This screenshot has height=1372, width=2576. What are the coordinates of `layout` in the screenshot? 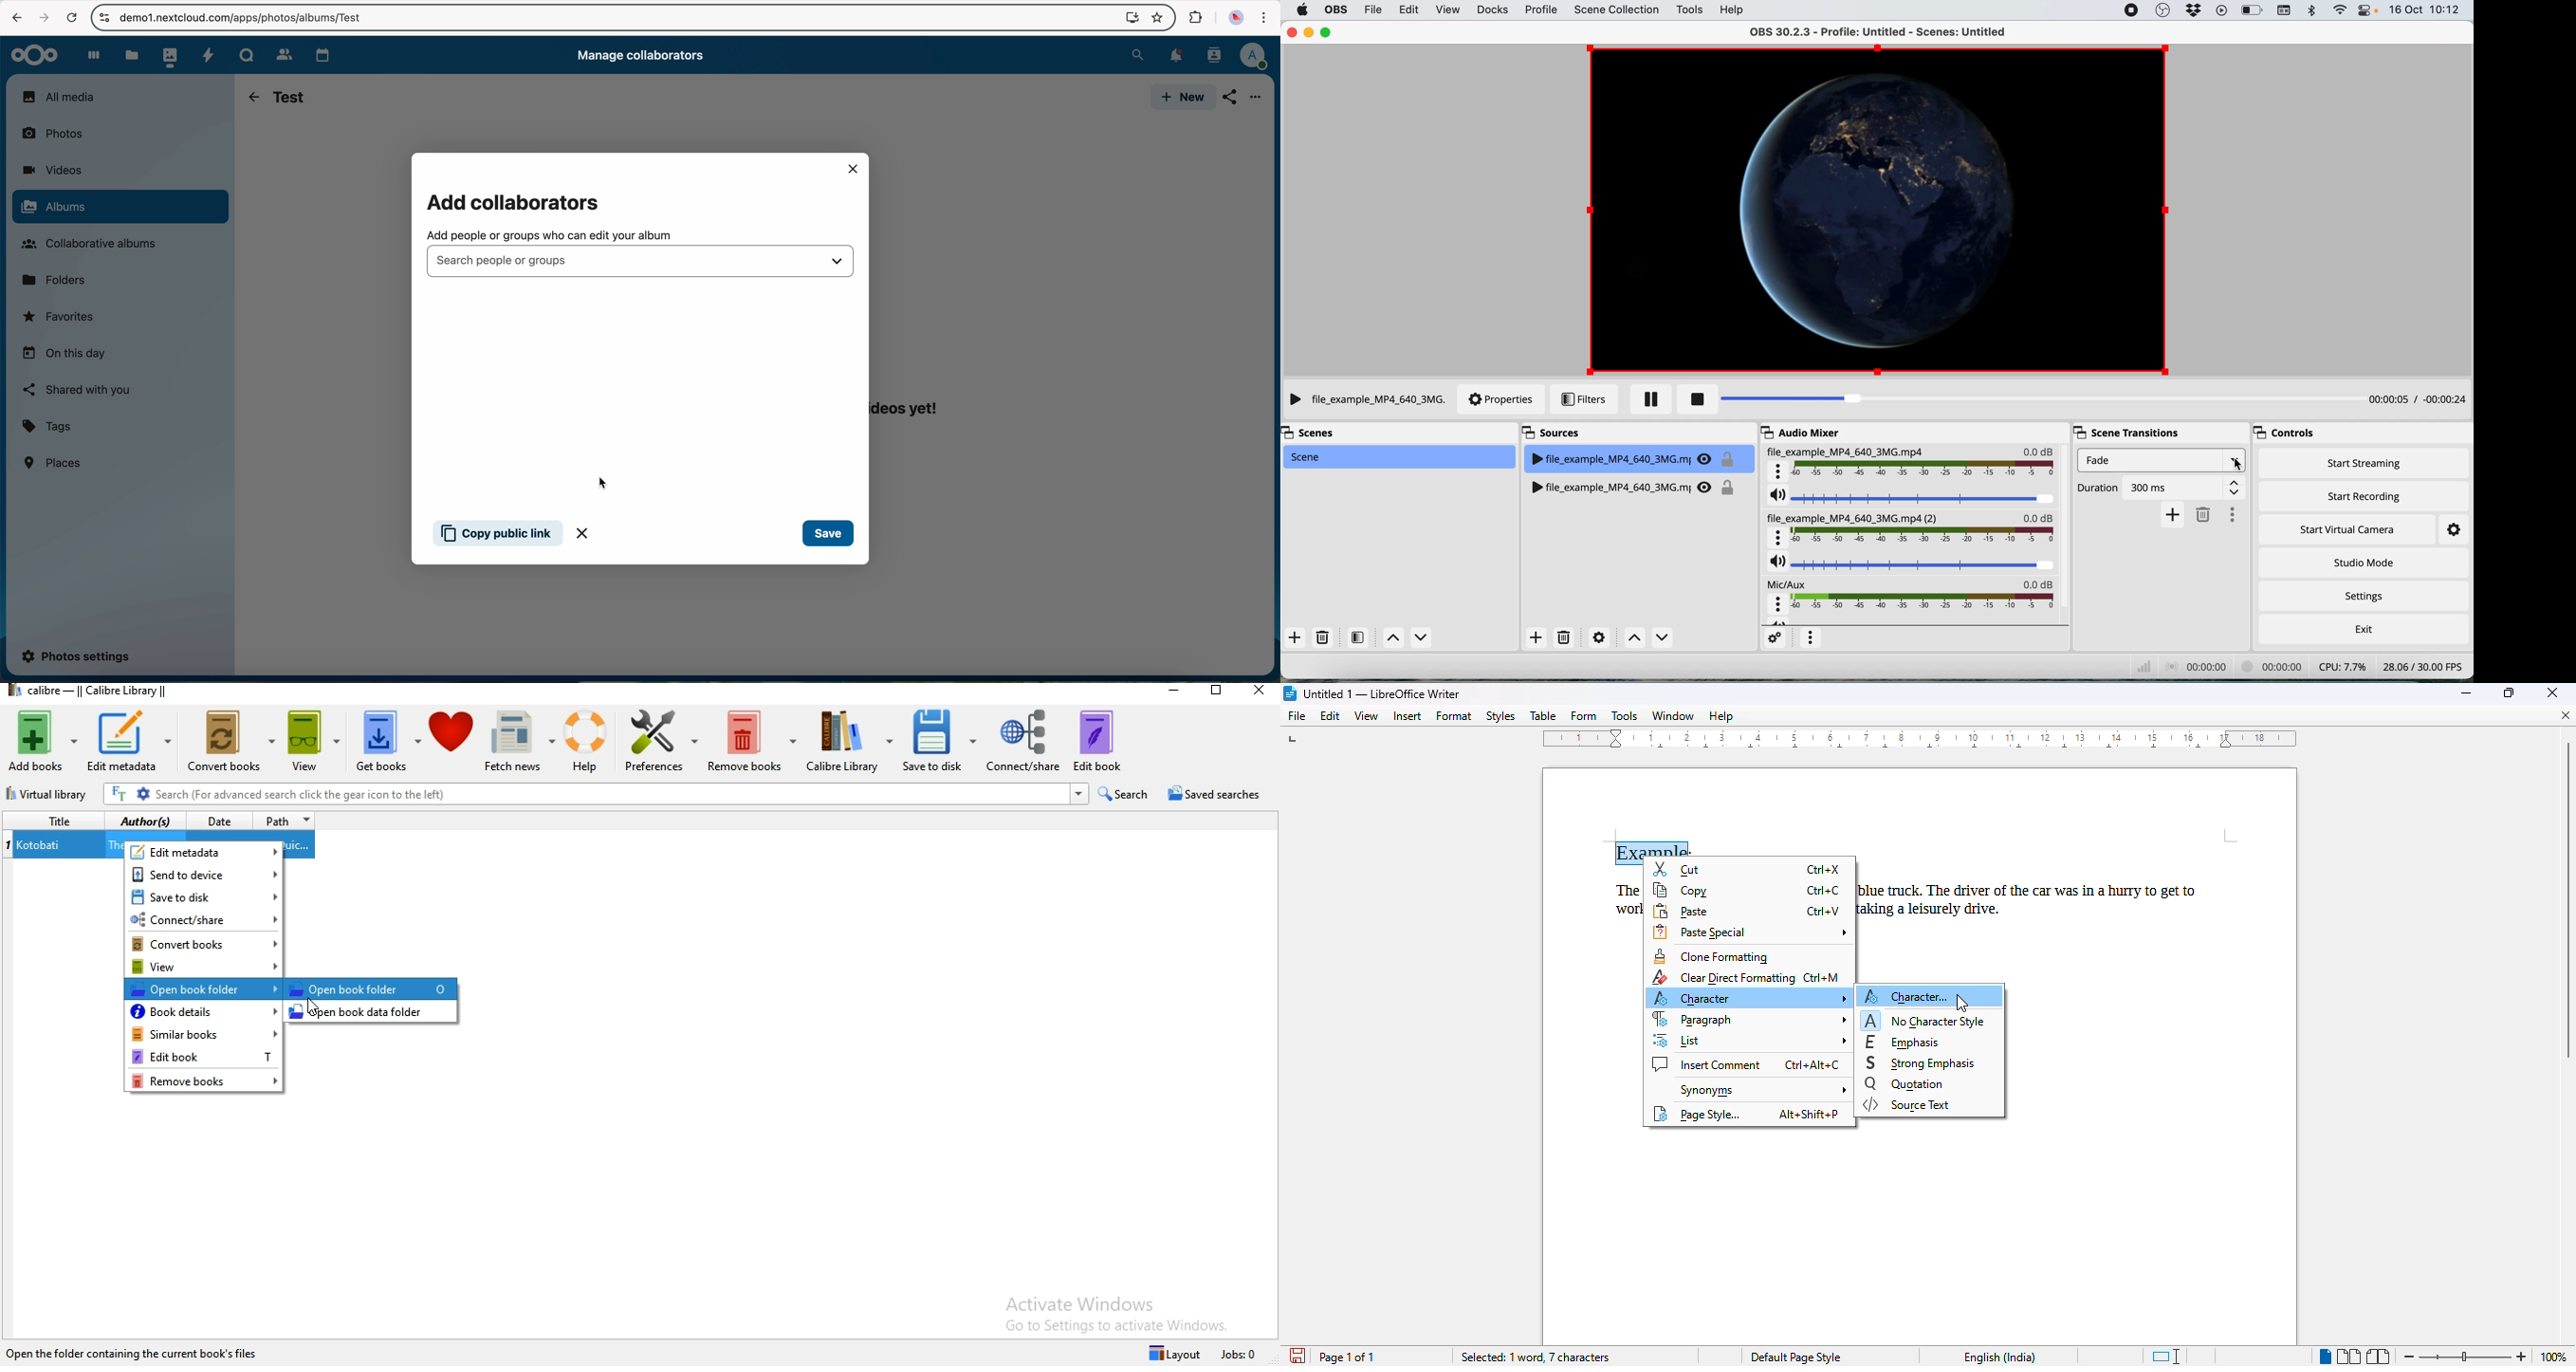 It's located at (1173, 1352).